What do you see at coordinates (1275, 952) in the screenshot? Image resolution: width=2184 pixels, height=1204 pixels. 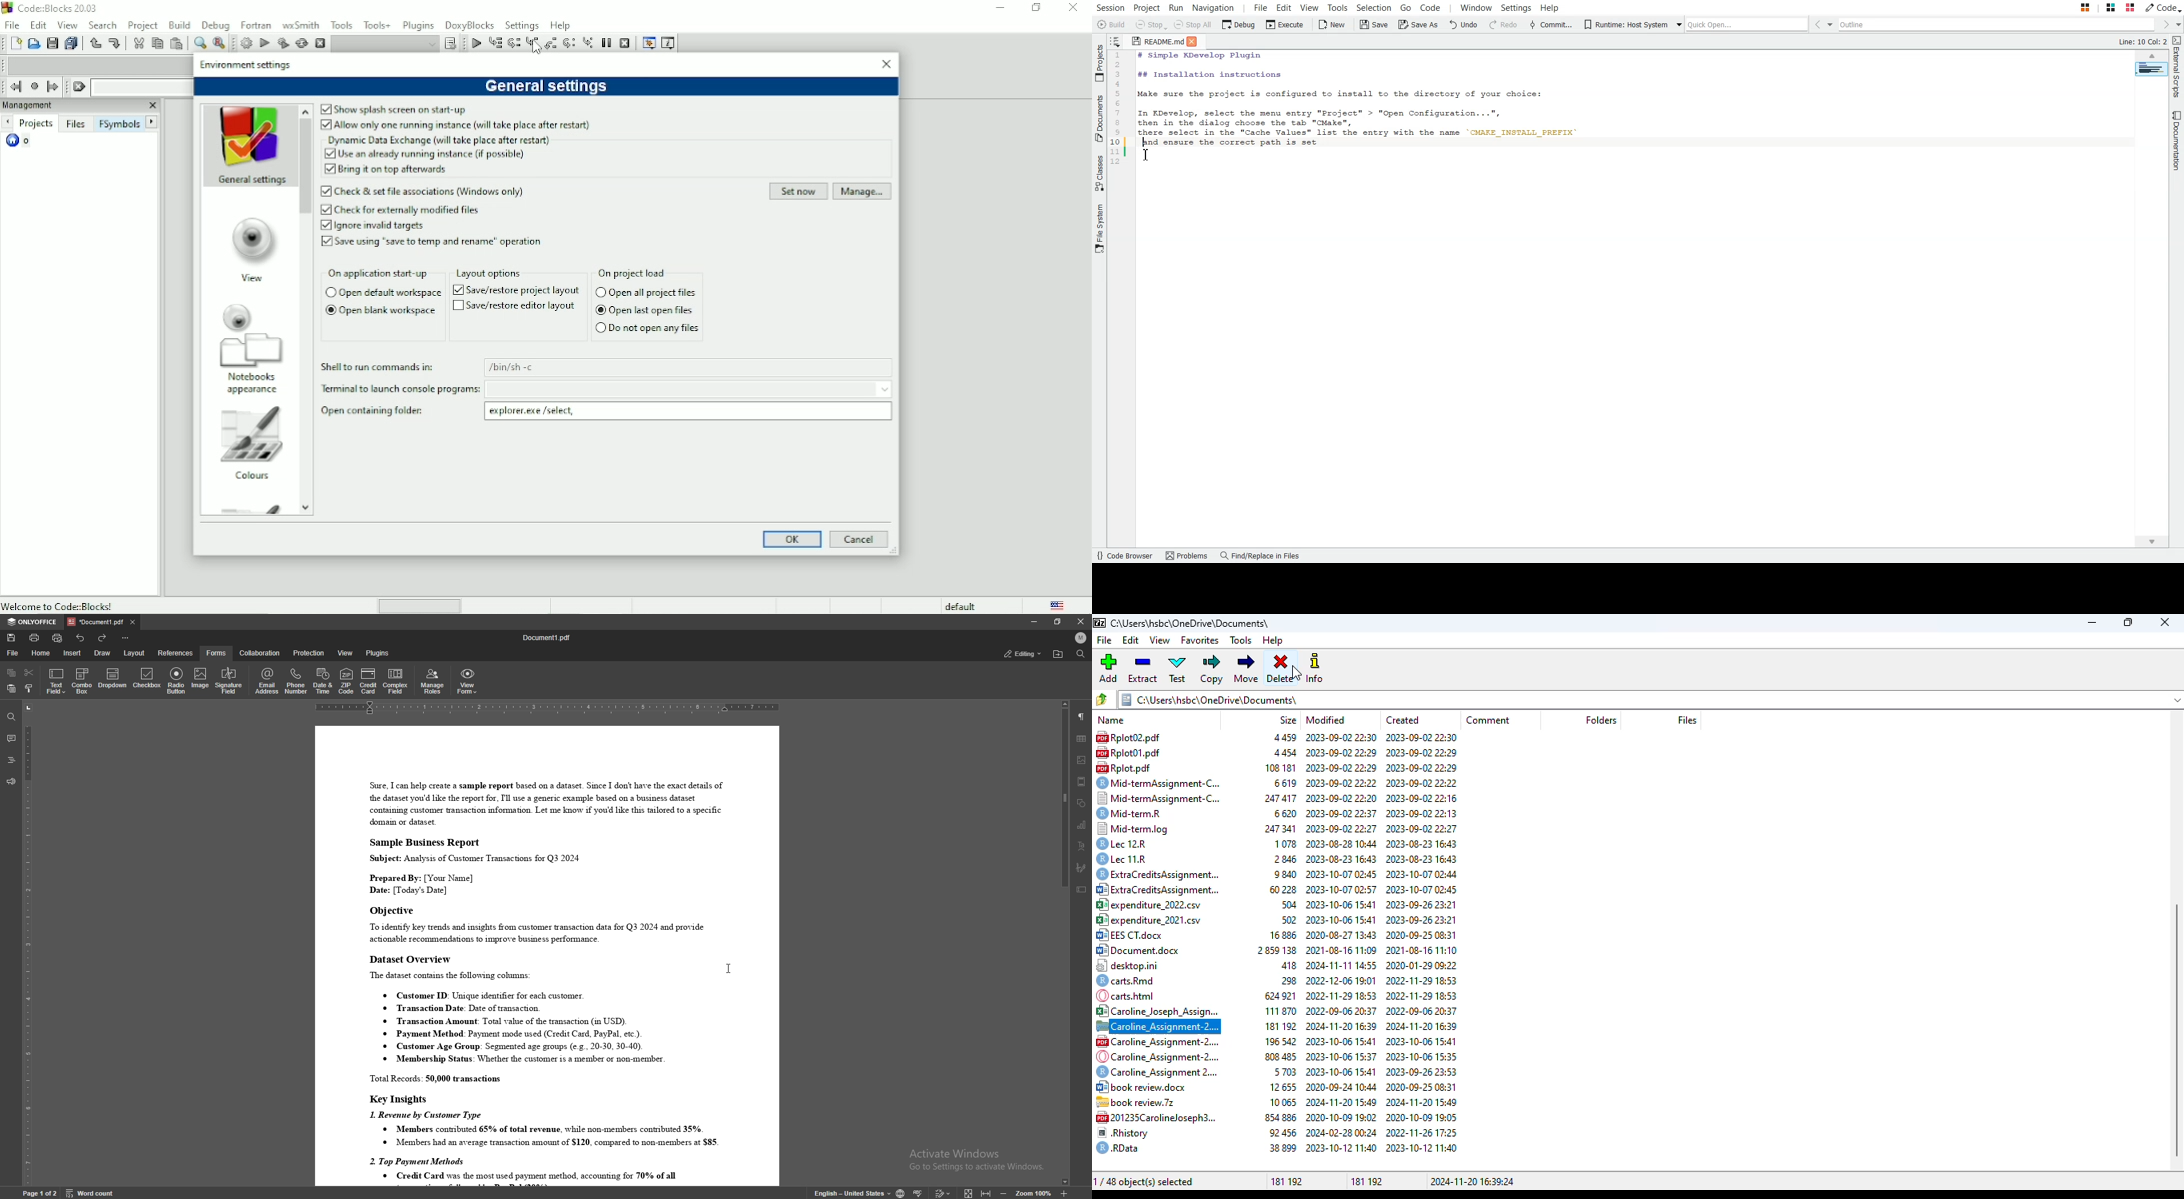 I see `2859138` at bounding box center [1275, 952].